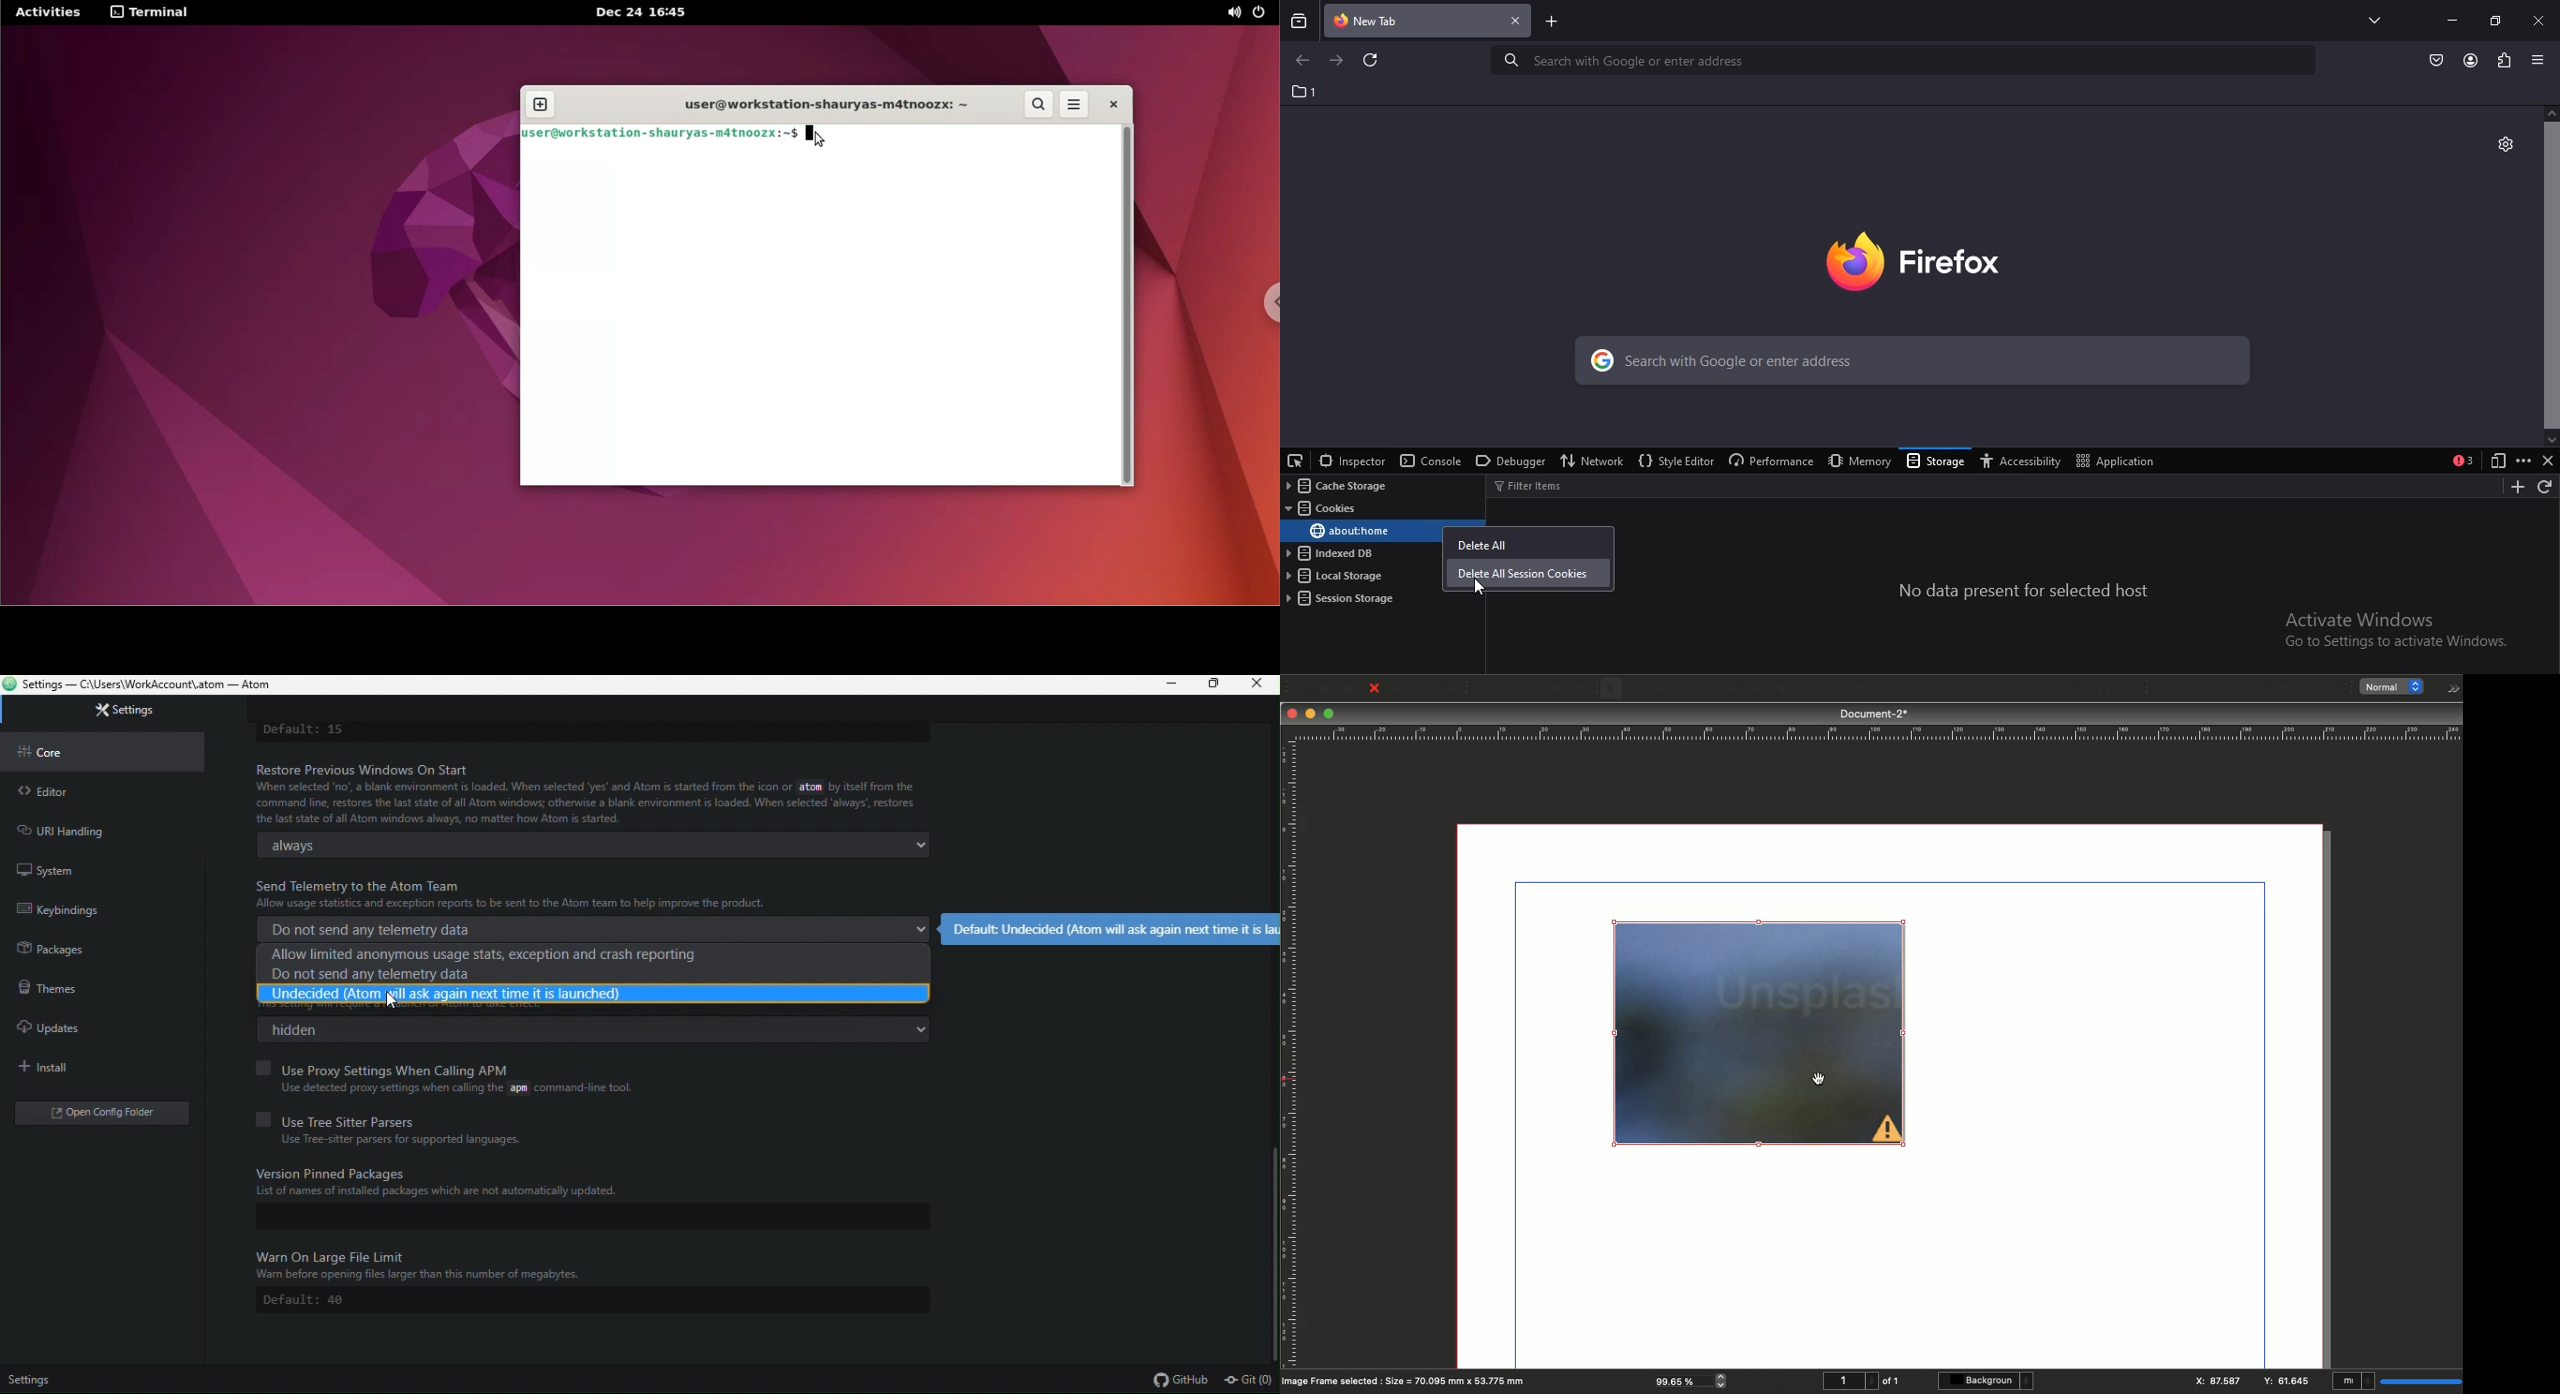  What do you see at coordinates (2370, 20) in the screenshot?
I see `list all tabs` at bounding box center [2370, 20].